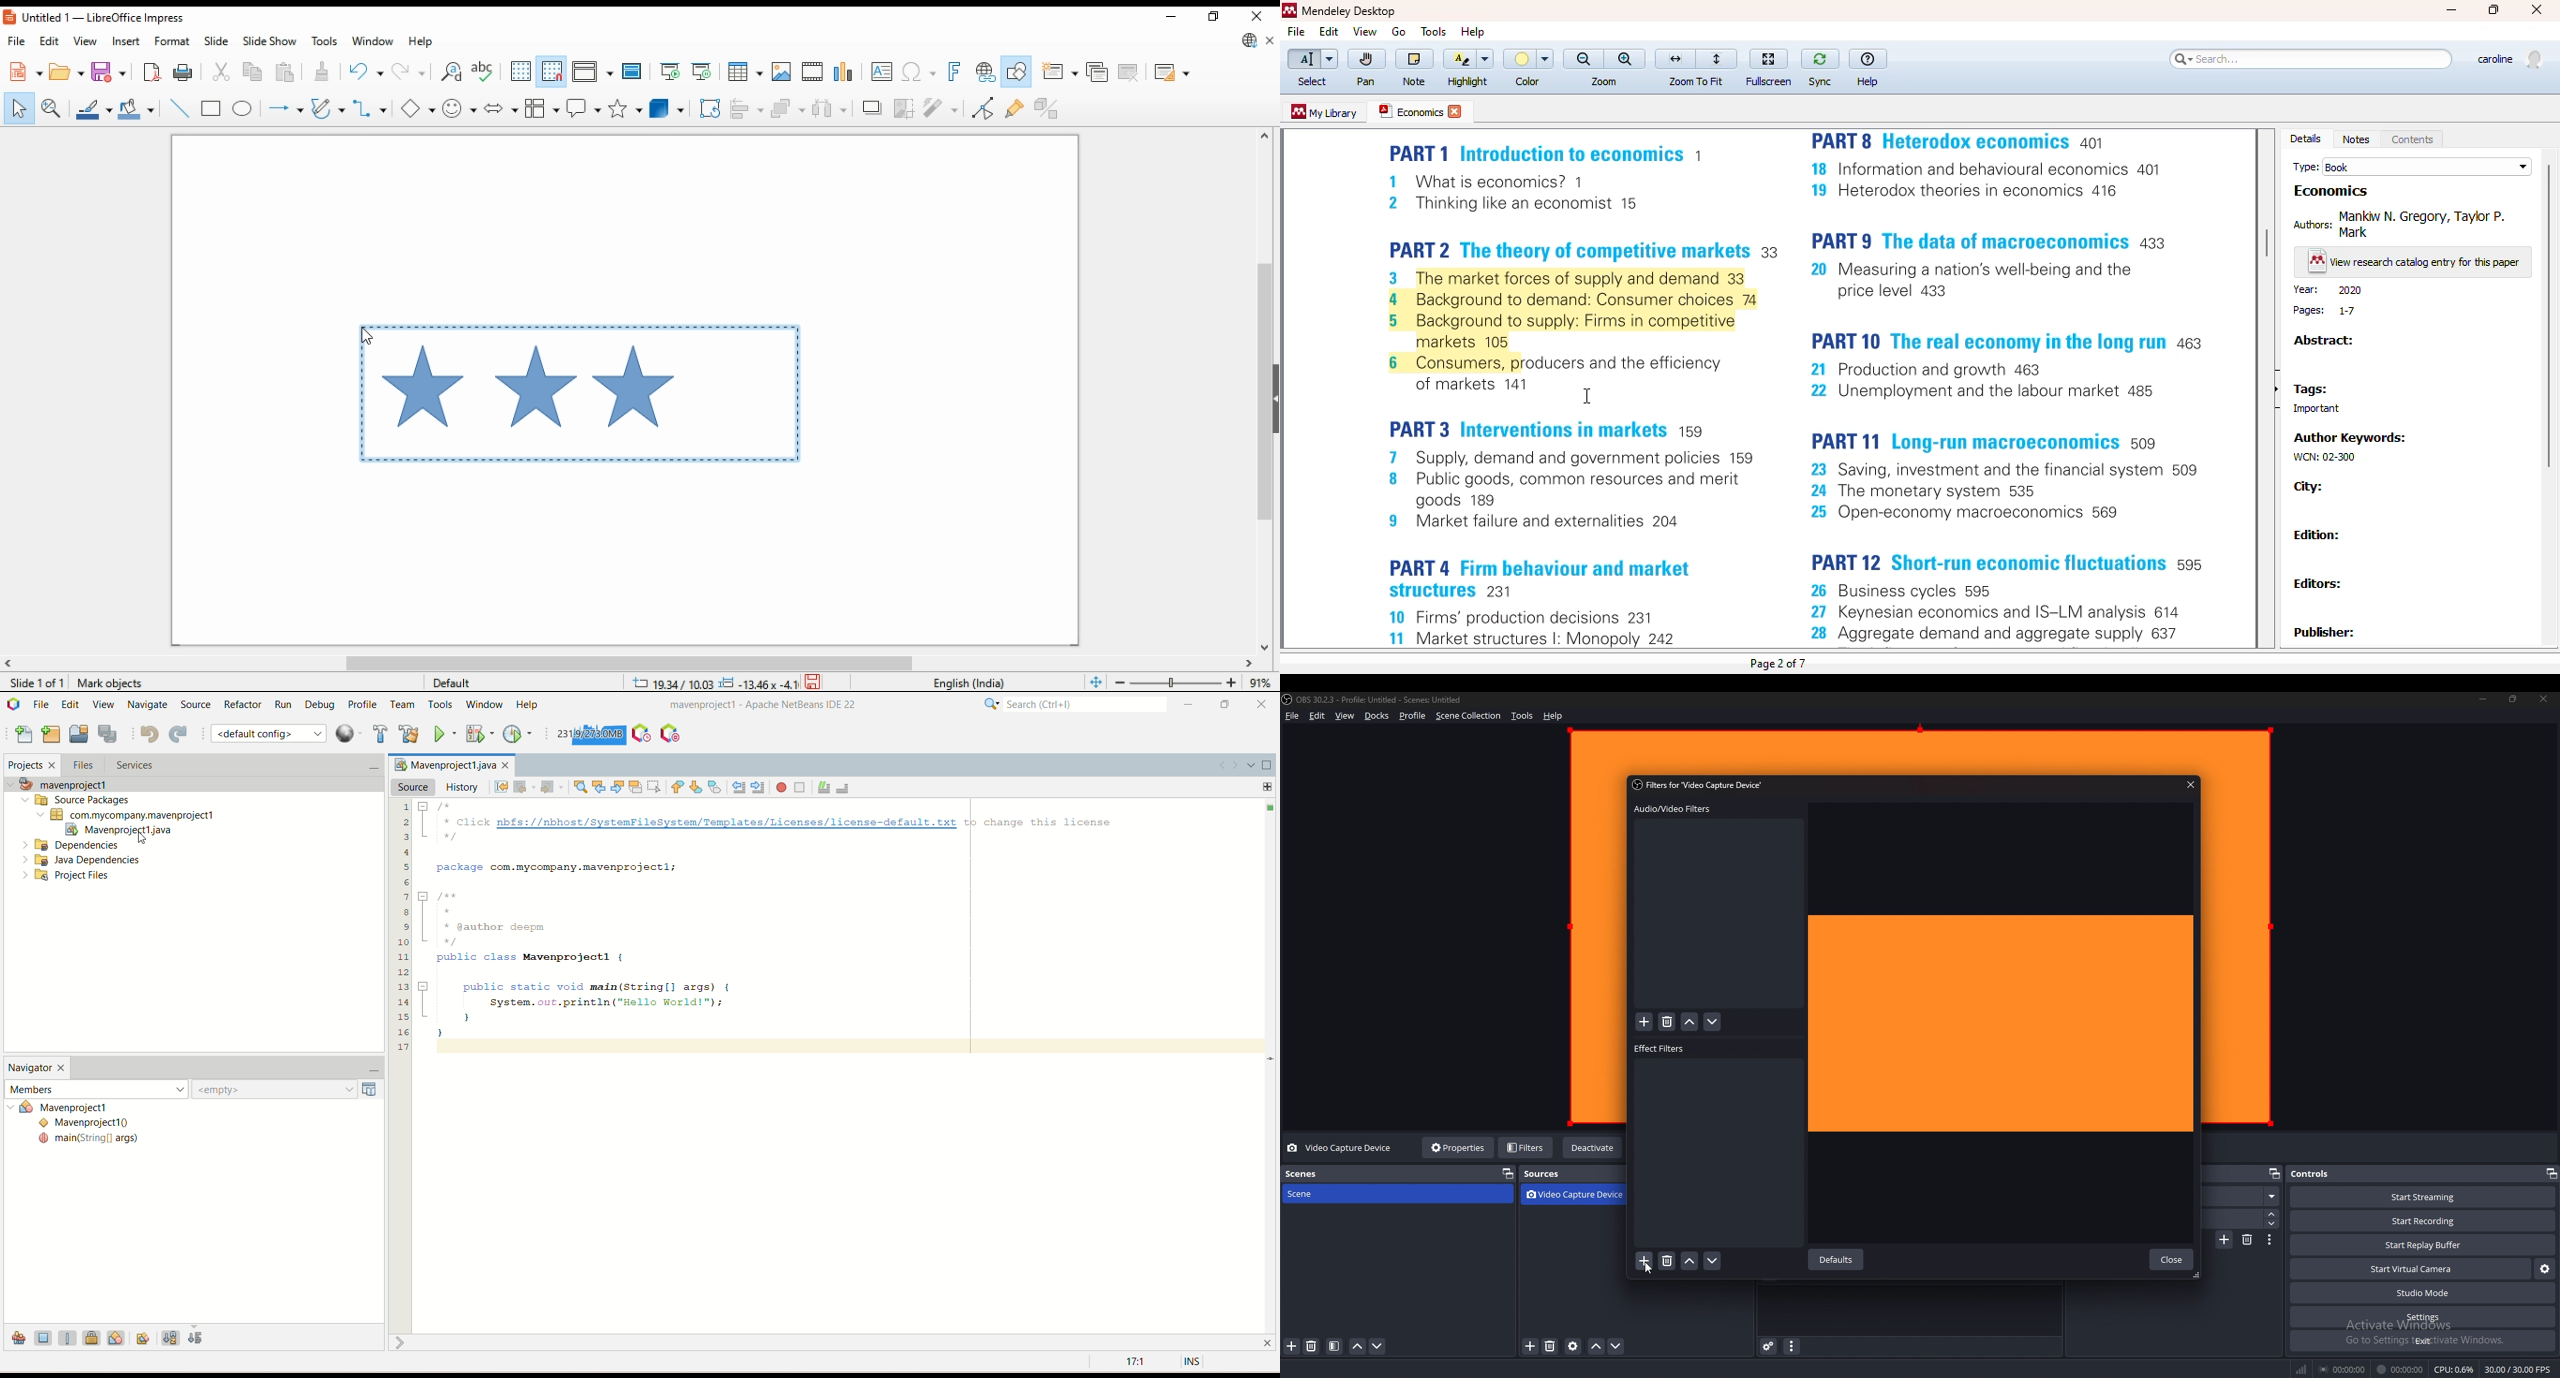 This screenshot has height=1400, width=2576. Describe the element at coordinates (576, 397) in the screenshot. I see `active selection` at that location.